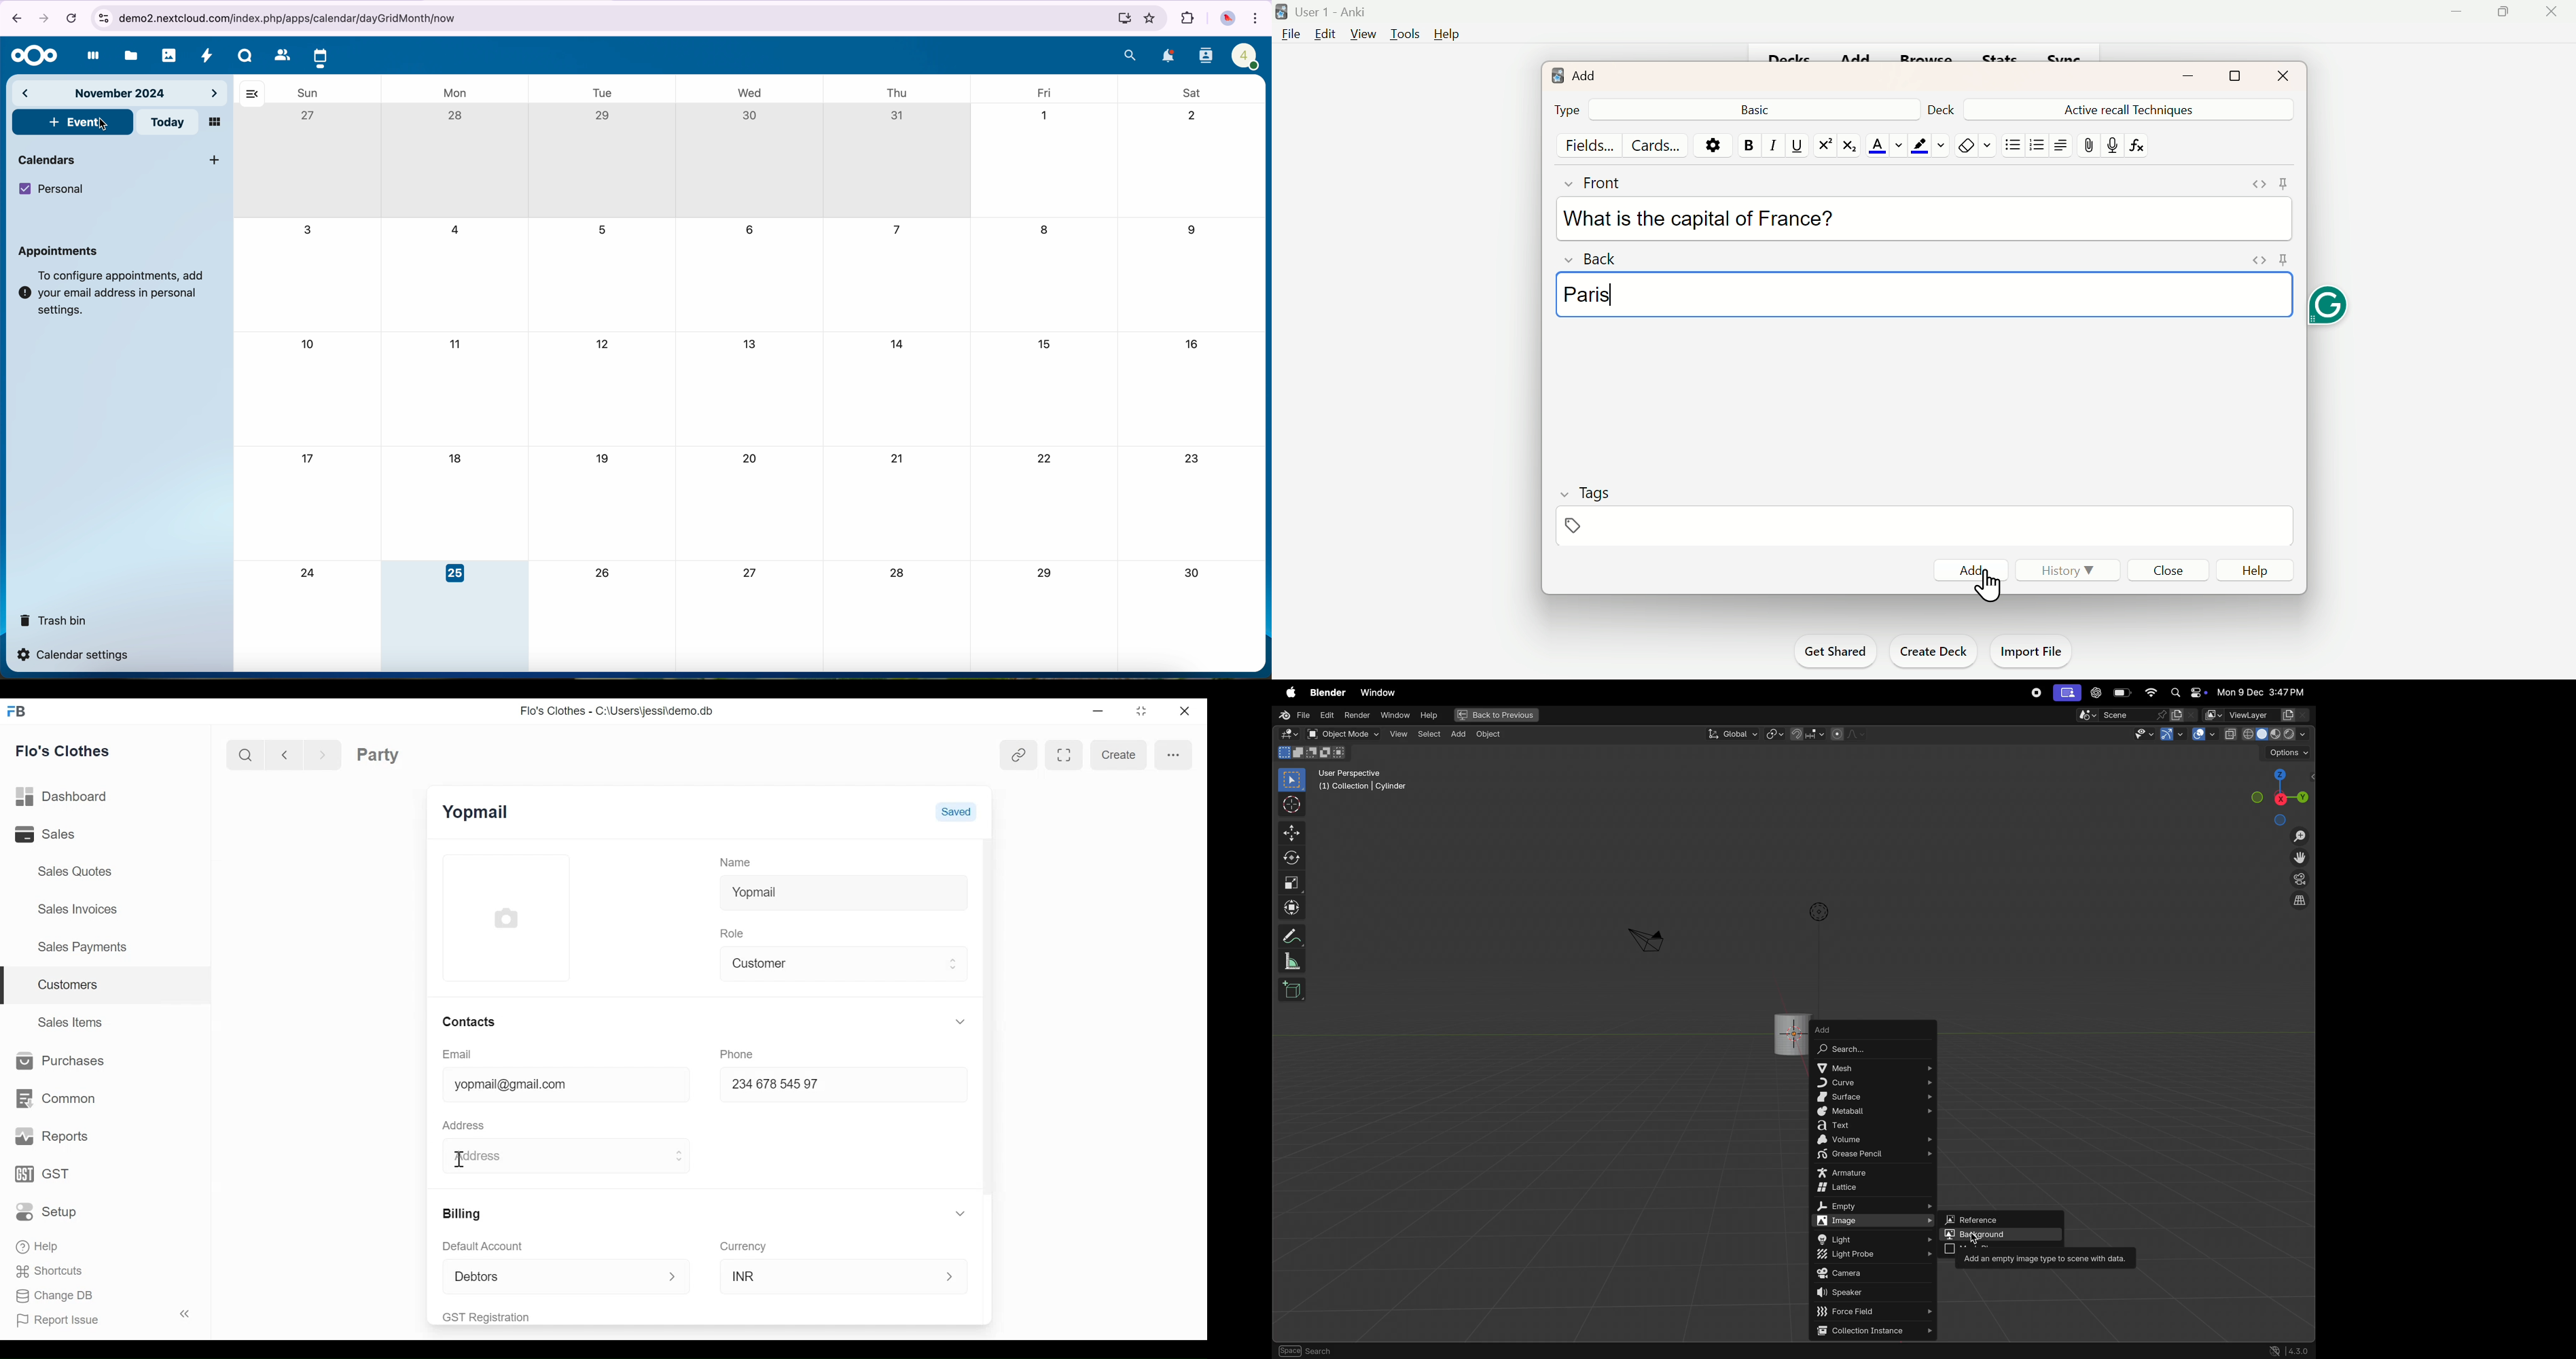  Describe the element at coordinates (1138, 711) in the screenshot. I see `Restore` at that location.